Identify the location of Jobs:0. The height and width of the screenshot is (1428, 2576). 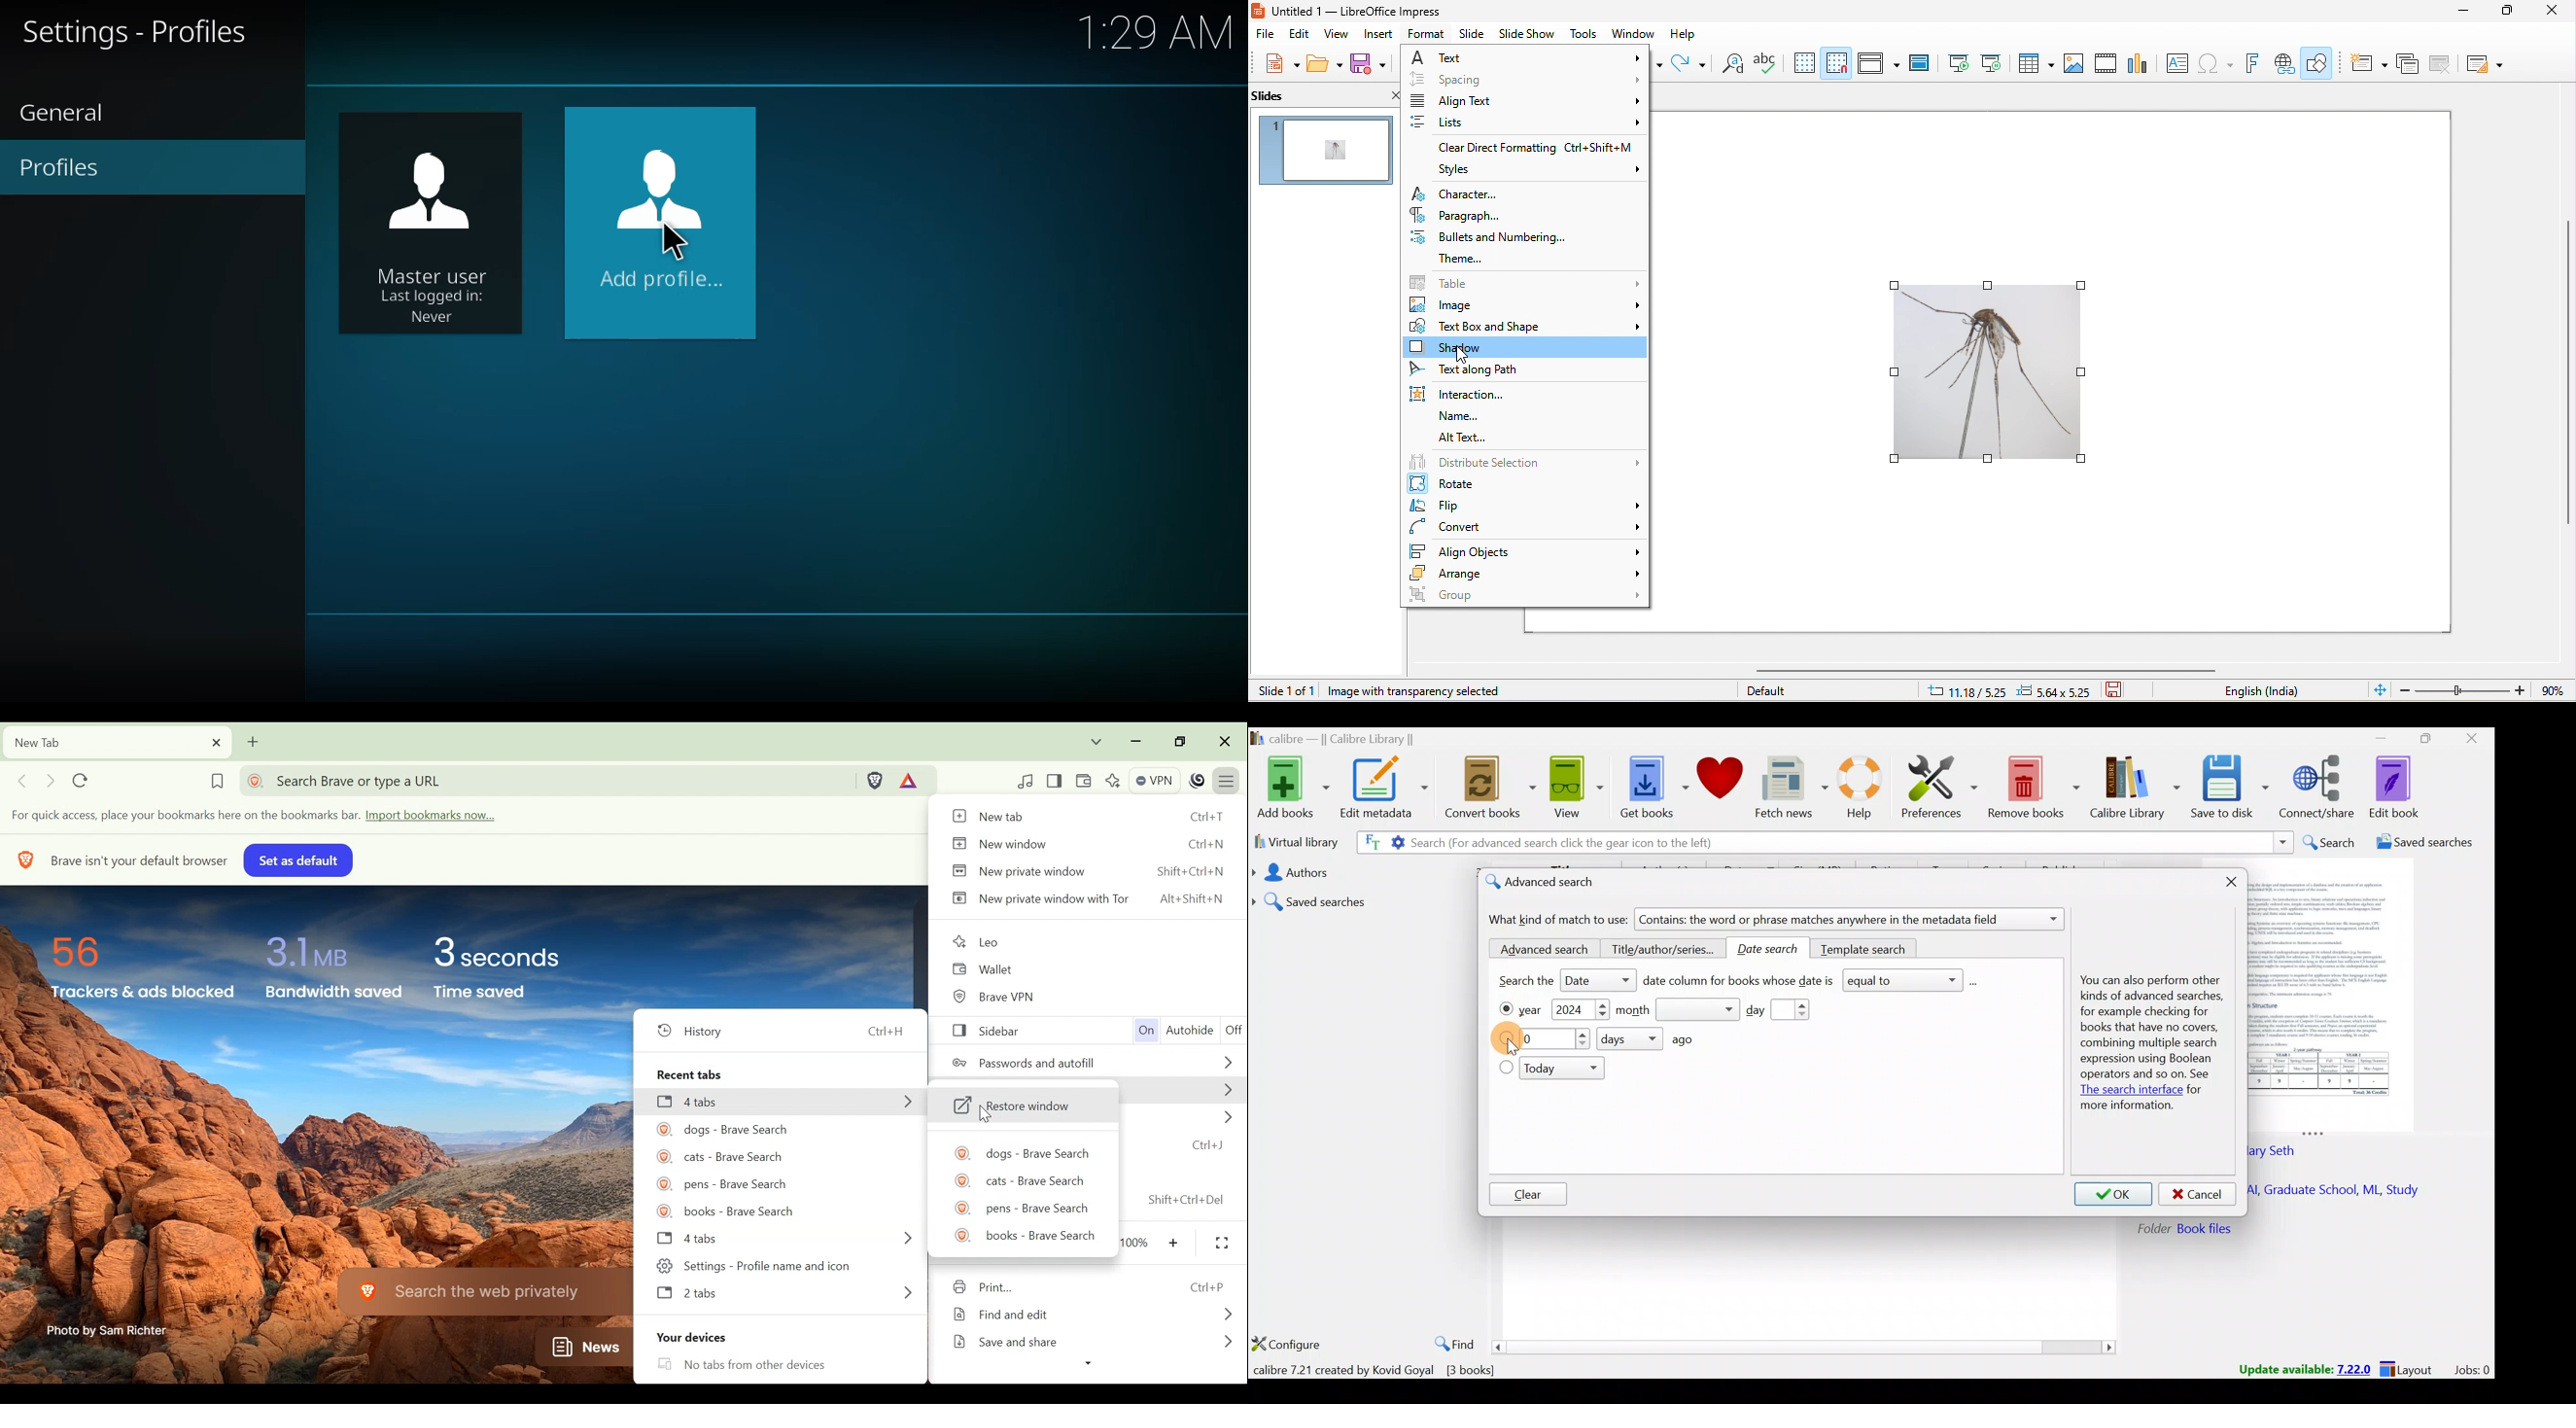
(2472, 1369).